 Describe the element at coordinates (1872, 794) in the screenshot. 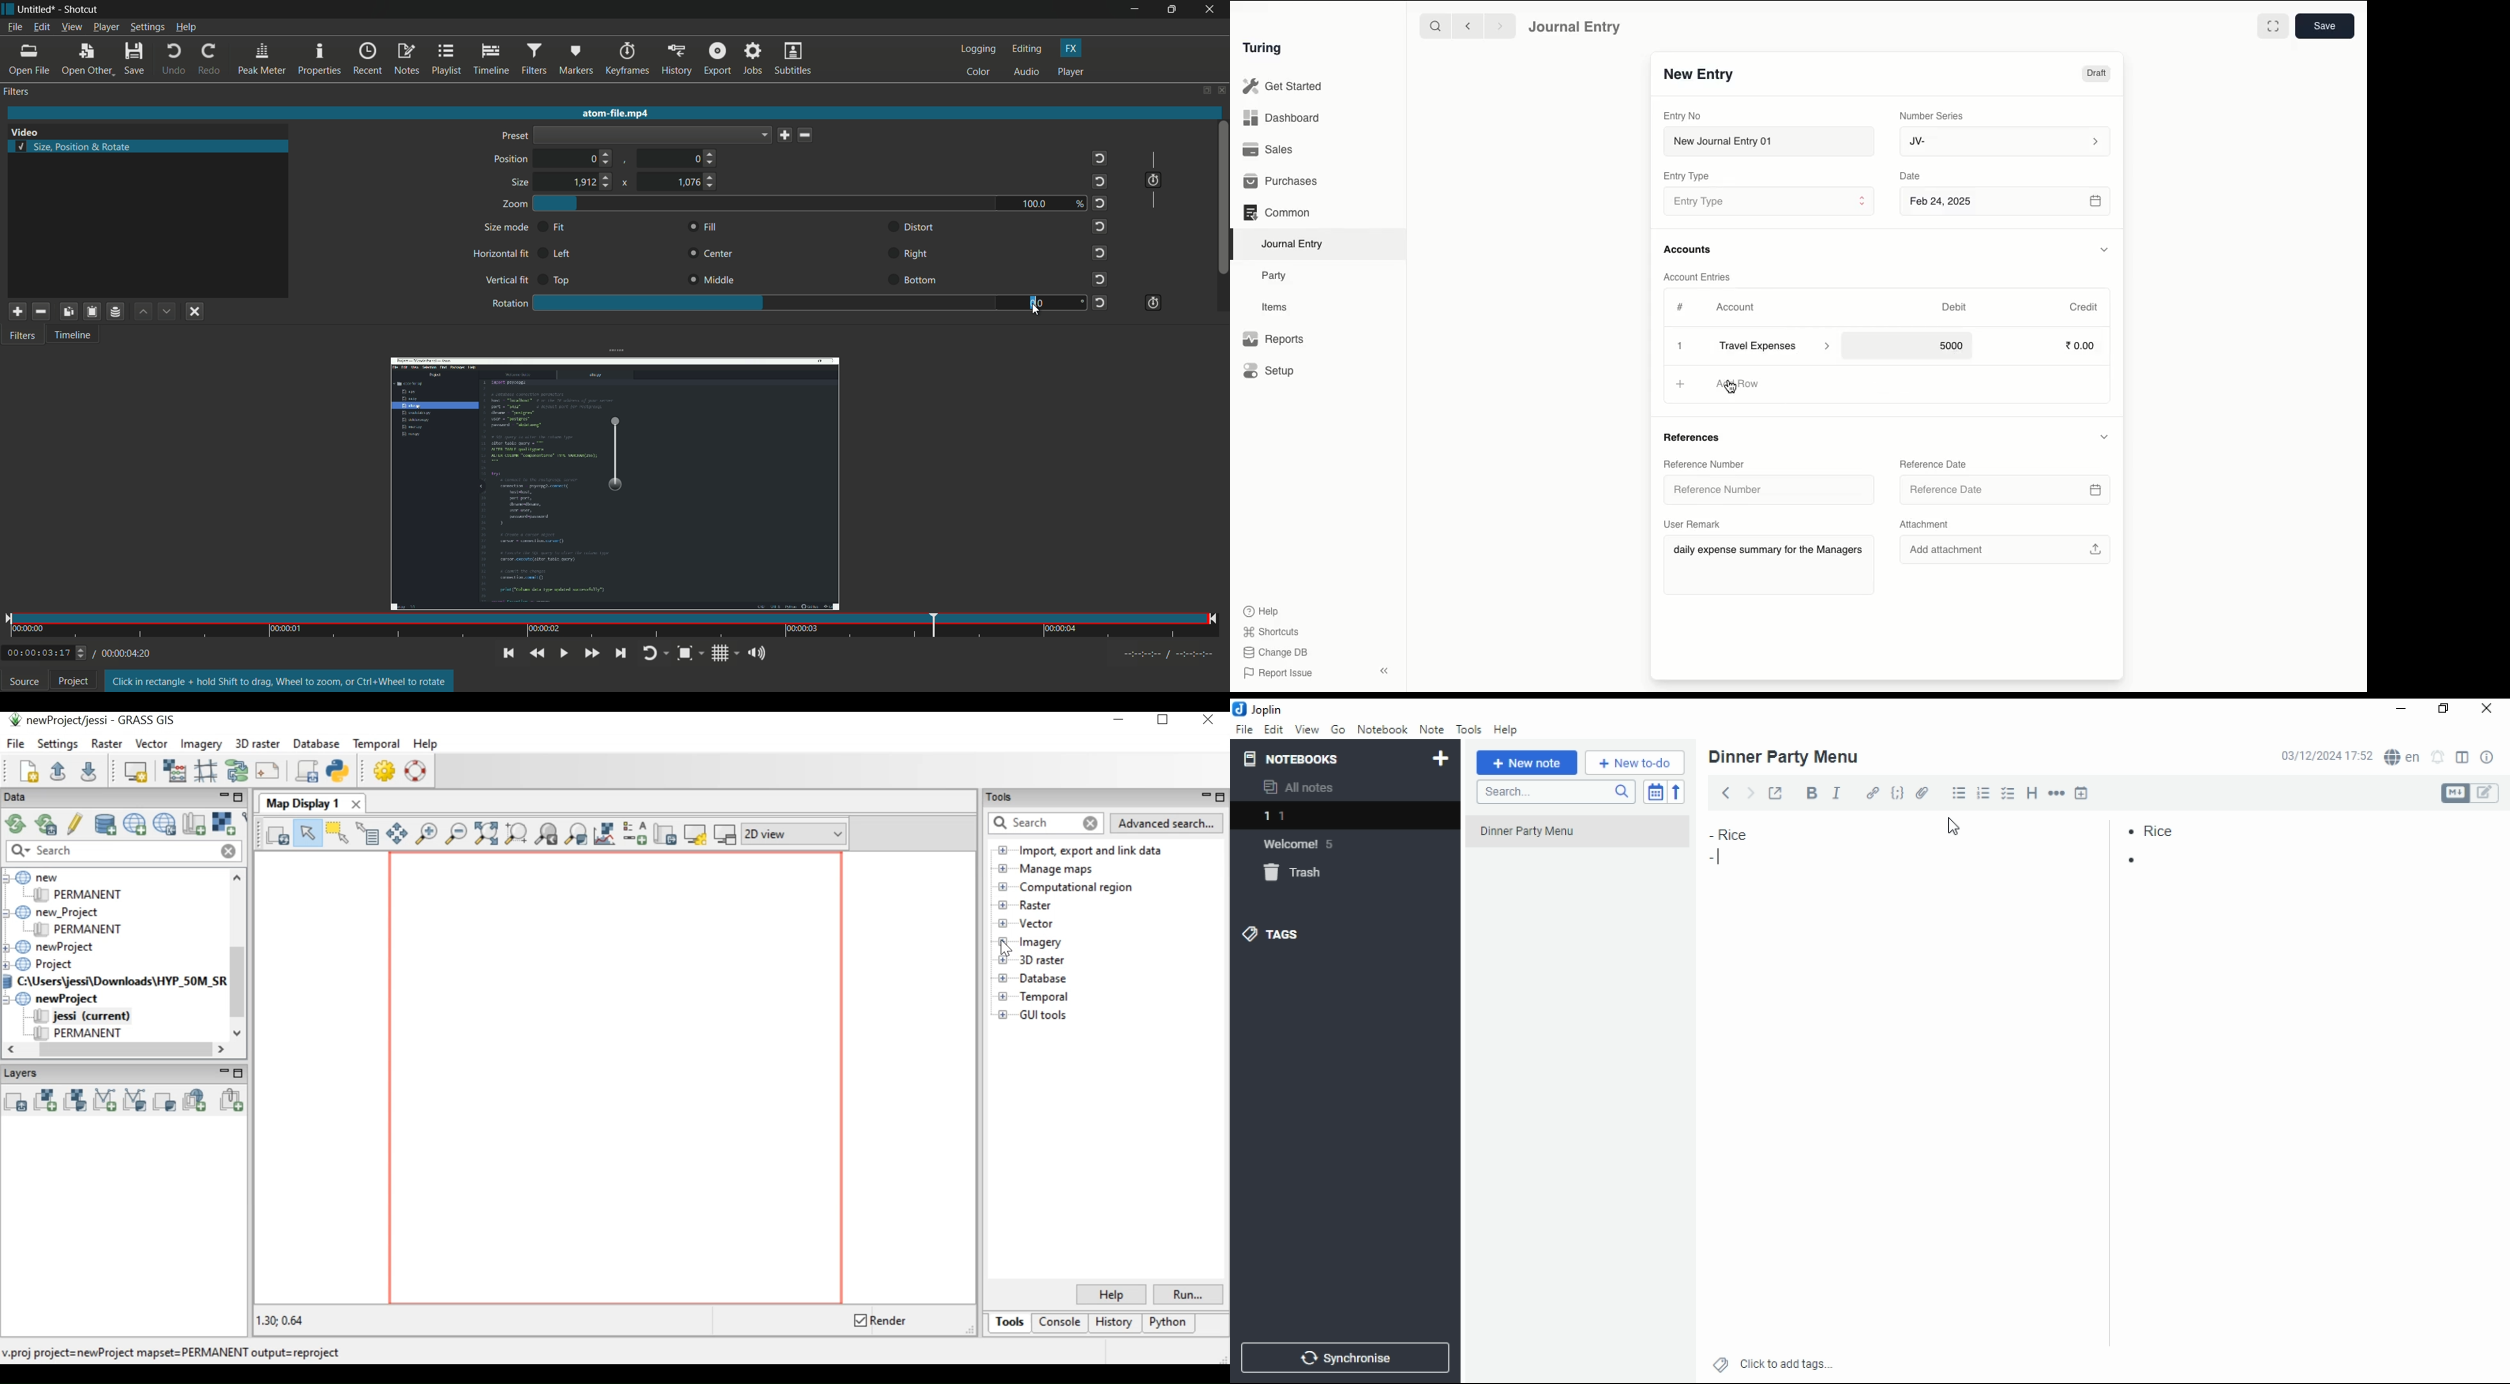

I see `hyperlink` at that location.